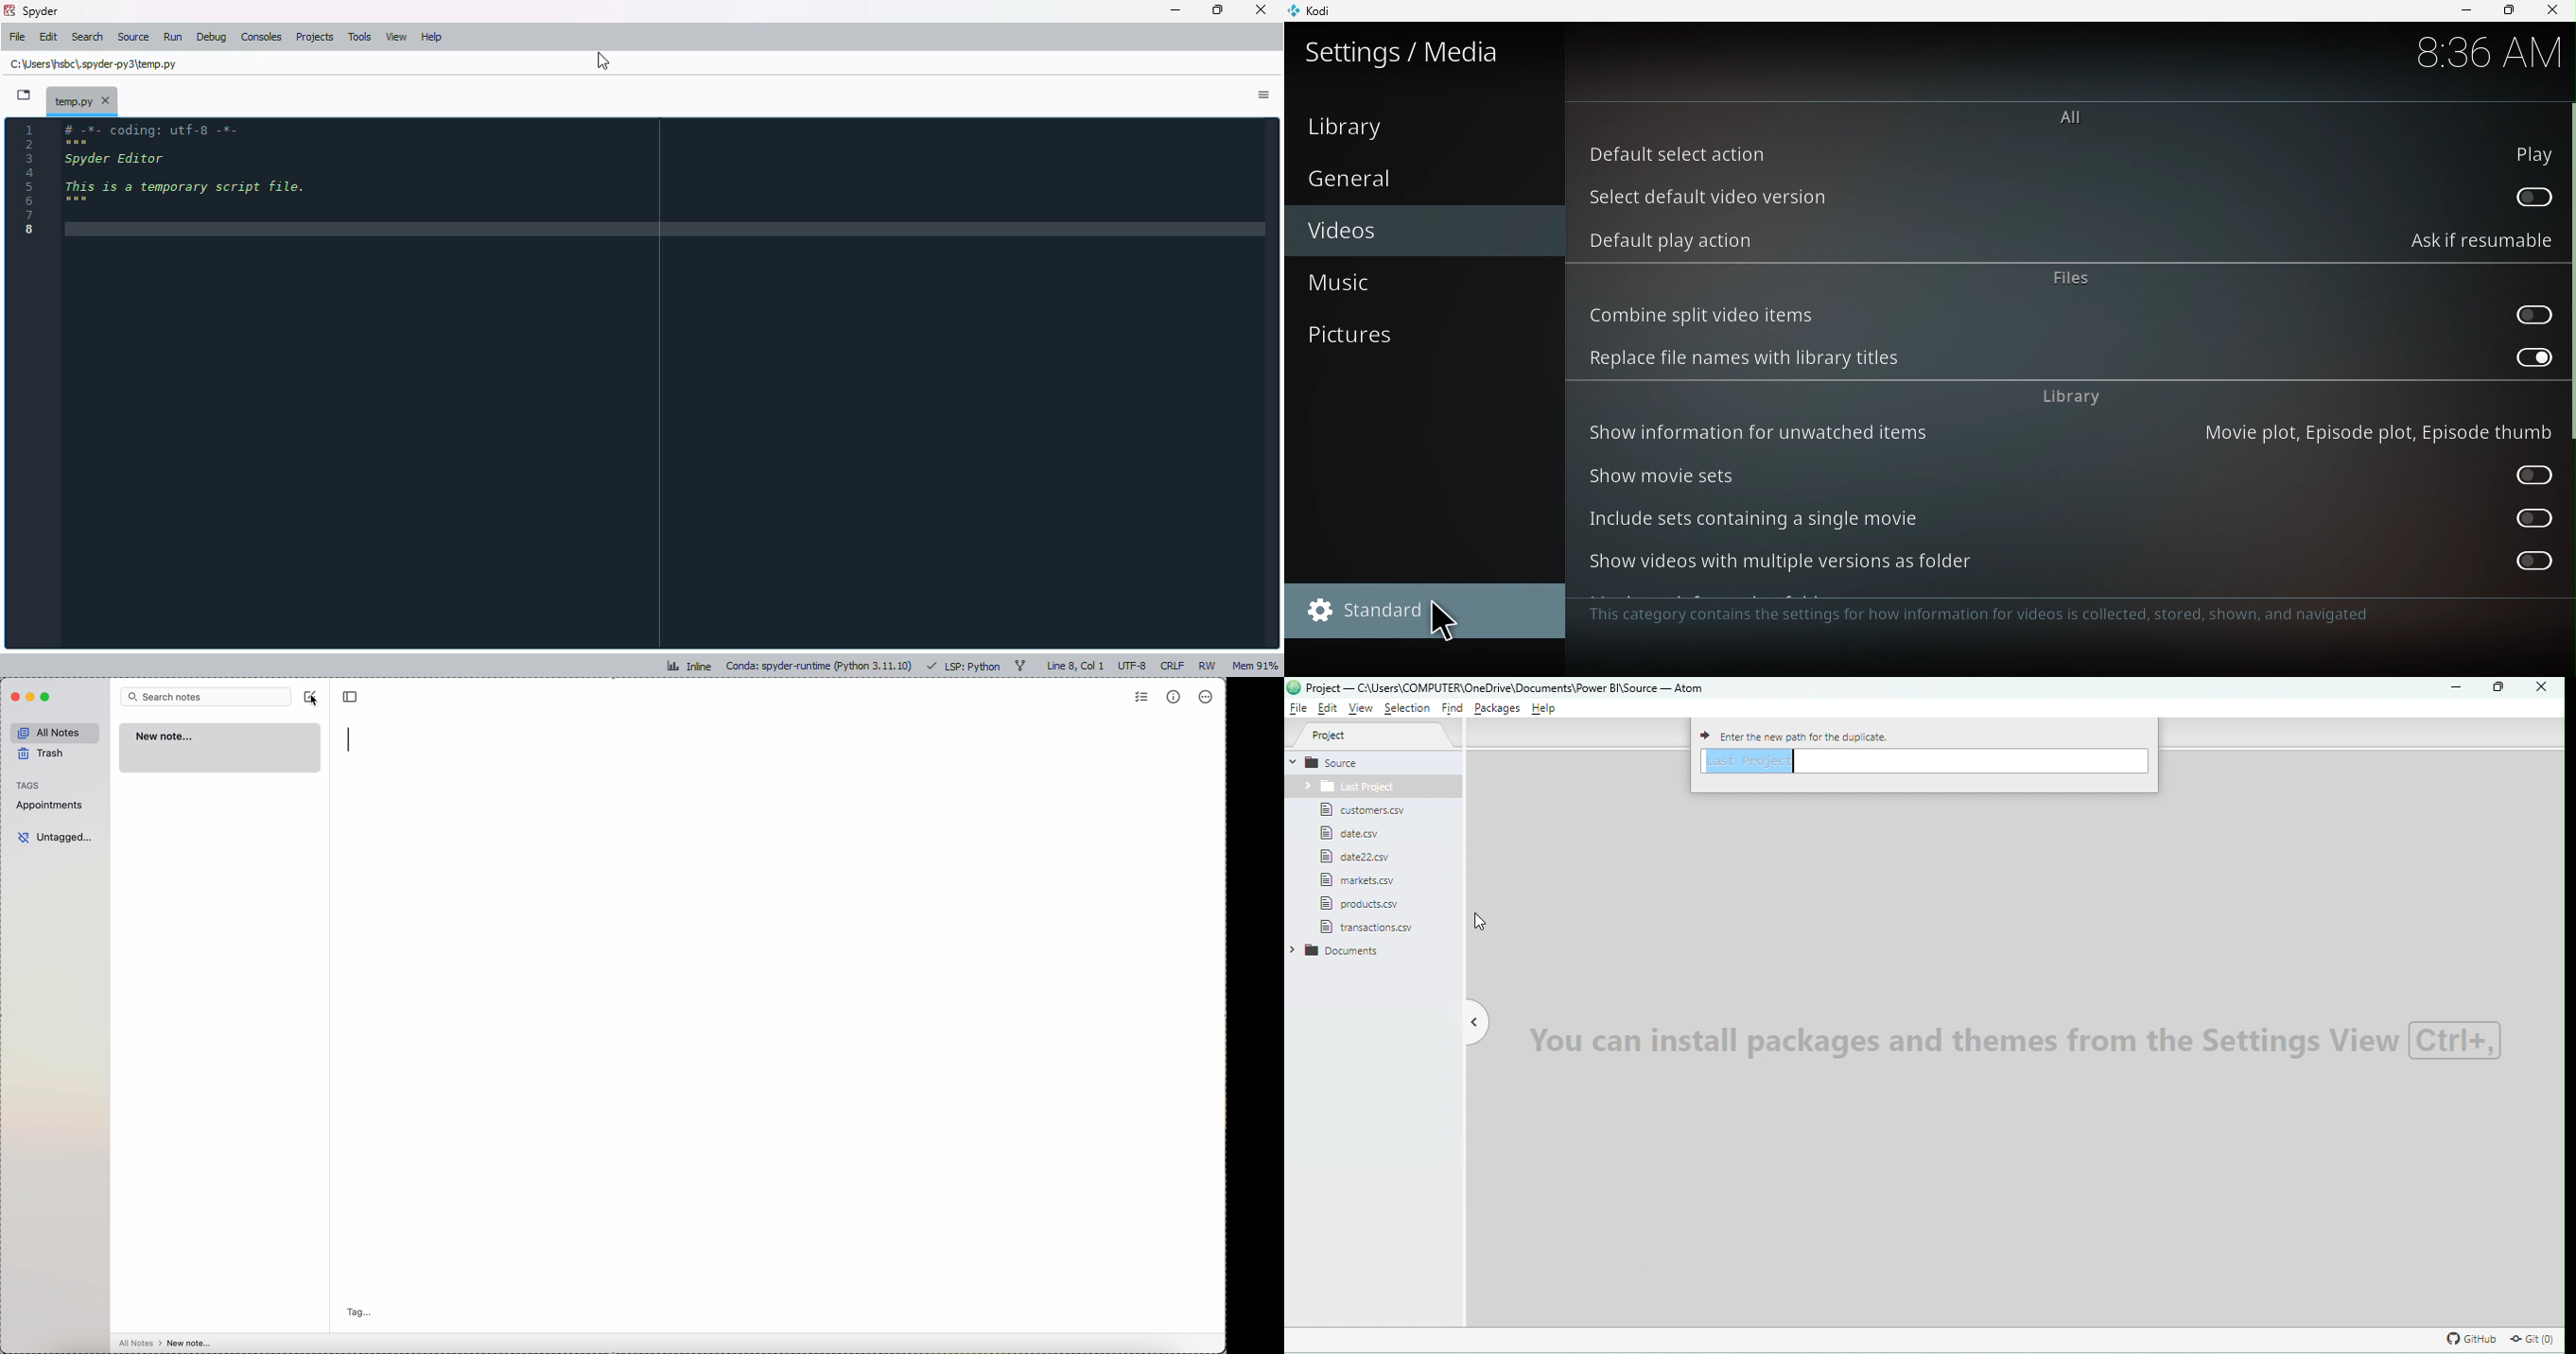 The image size is (2576, 1372). Describe the element at coordinates (1020, 665) in the screenshot. I see `git branch` at that location.